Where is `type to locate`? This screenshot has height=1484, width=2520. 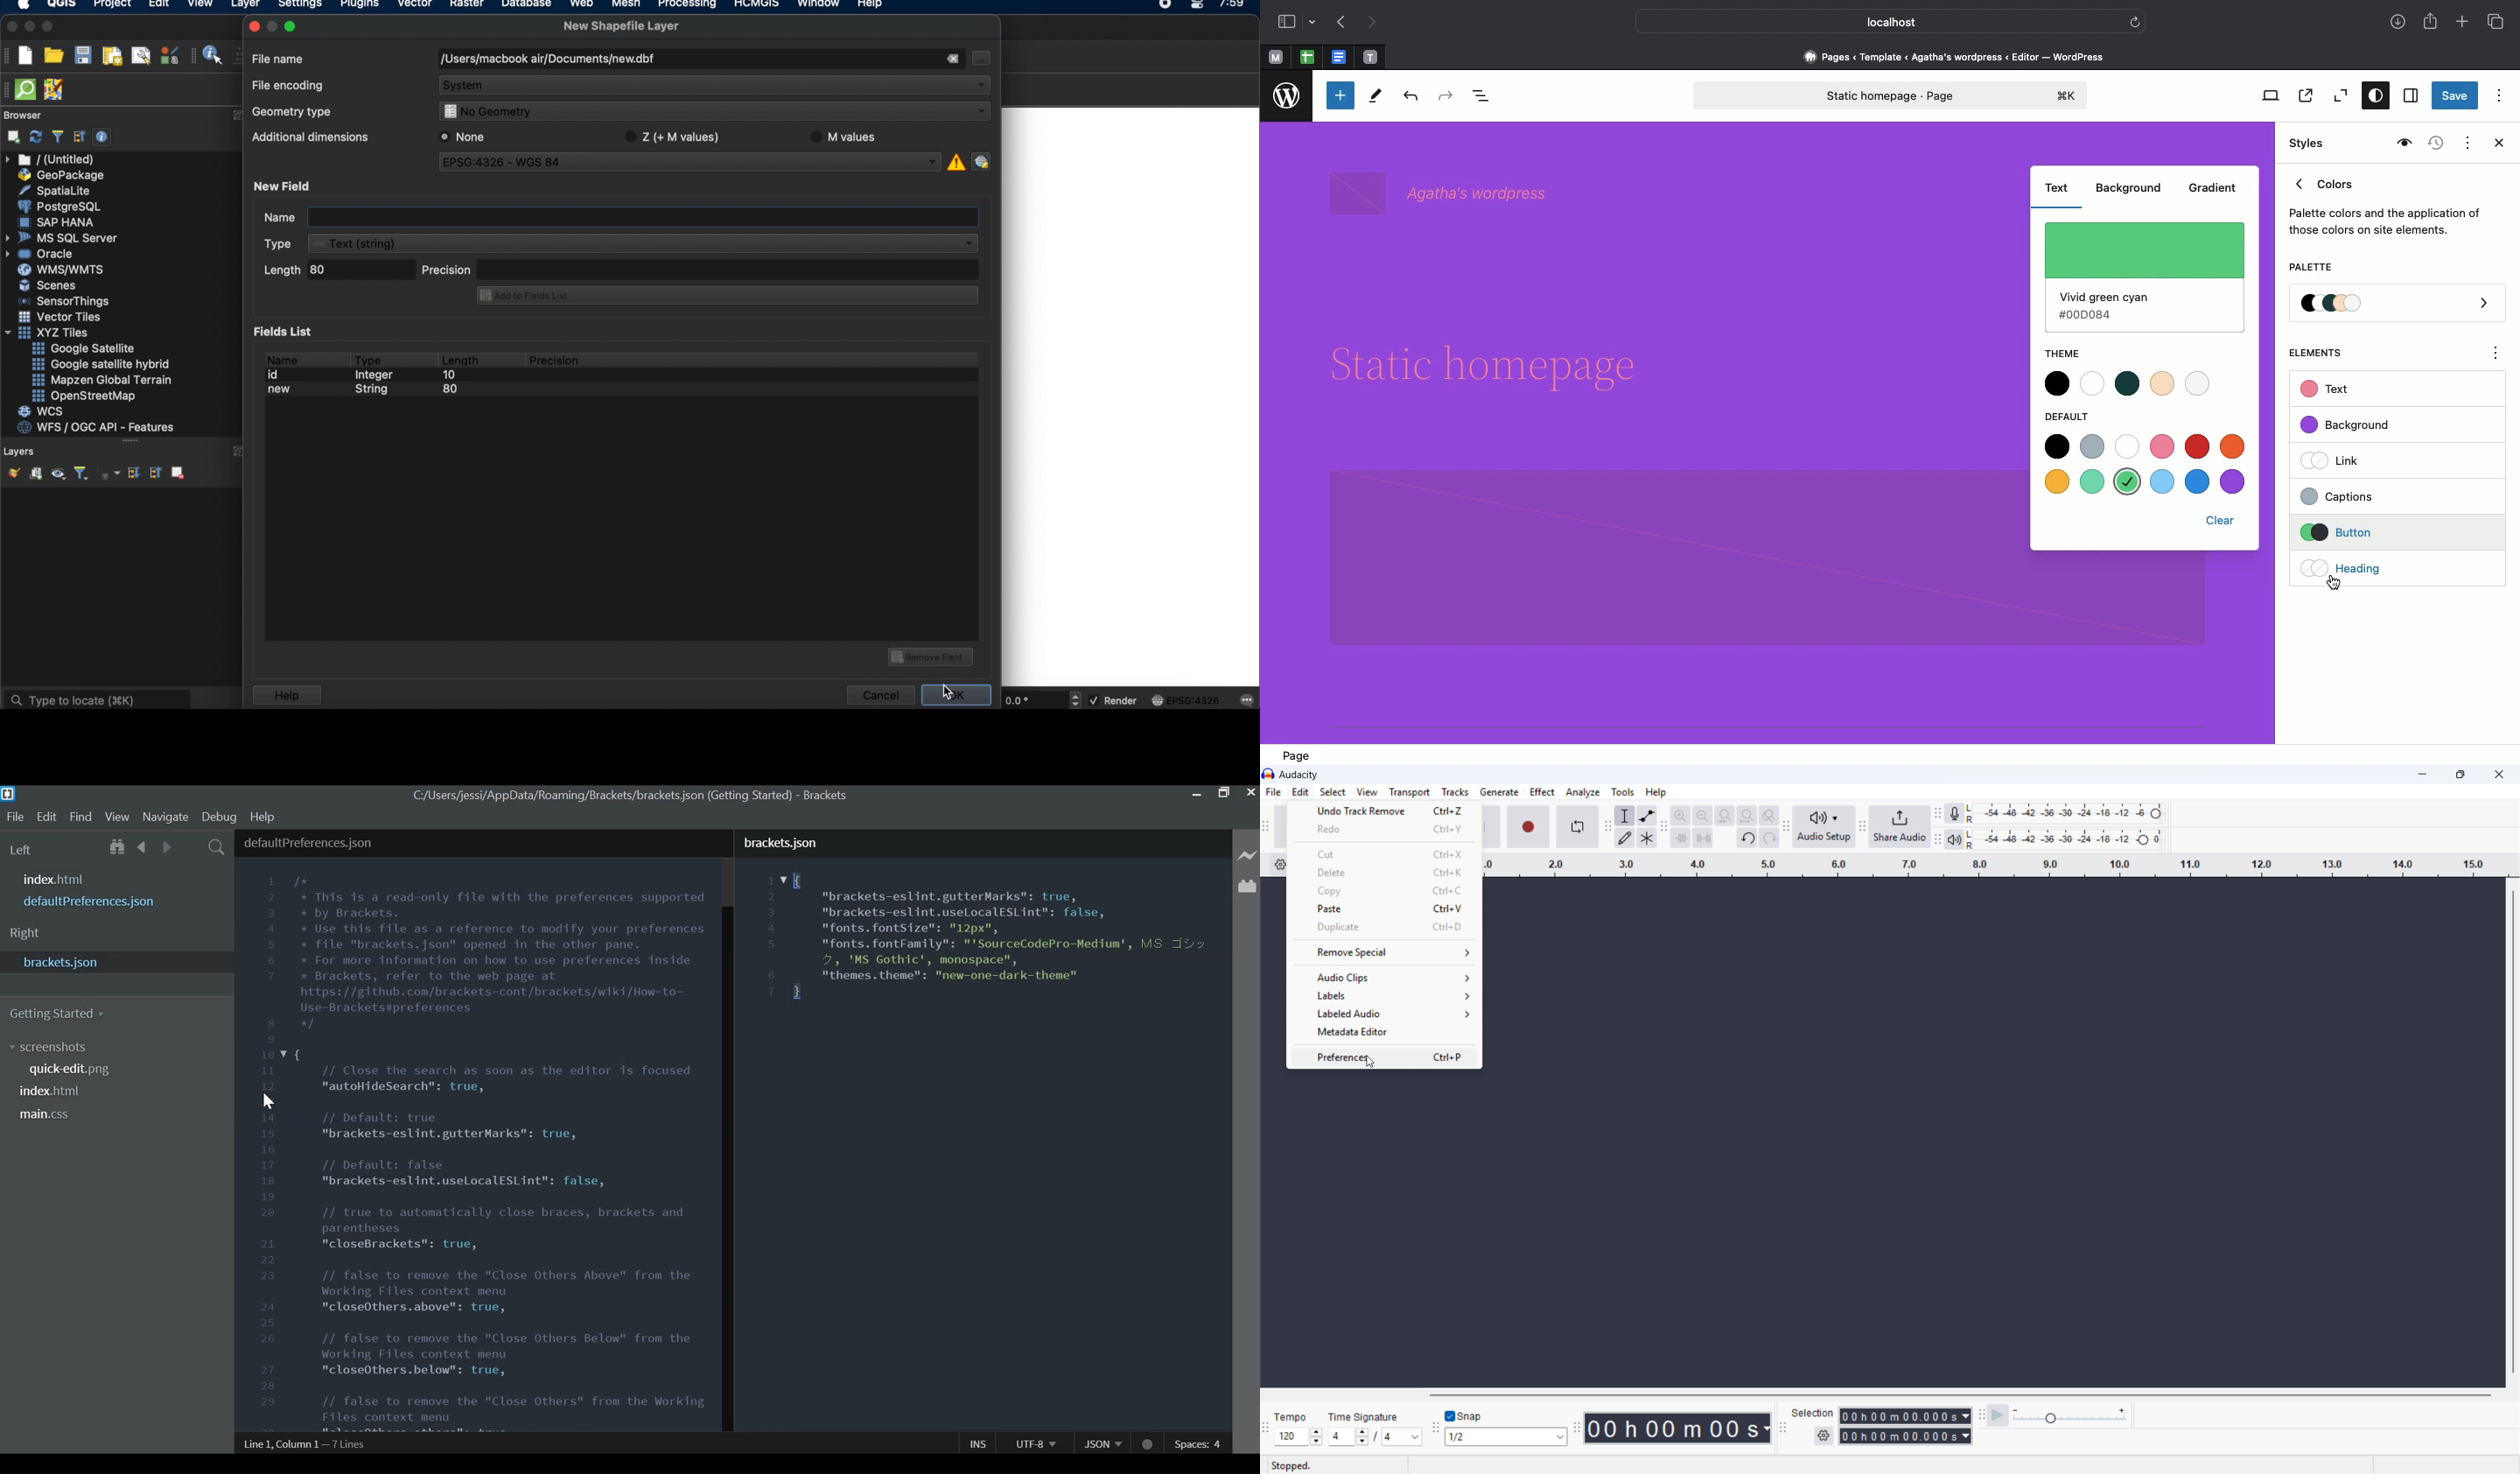 type to locate is located at coordinates (96, 698).